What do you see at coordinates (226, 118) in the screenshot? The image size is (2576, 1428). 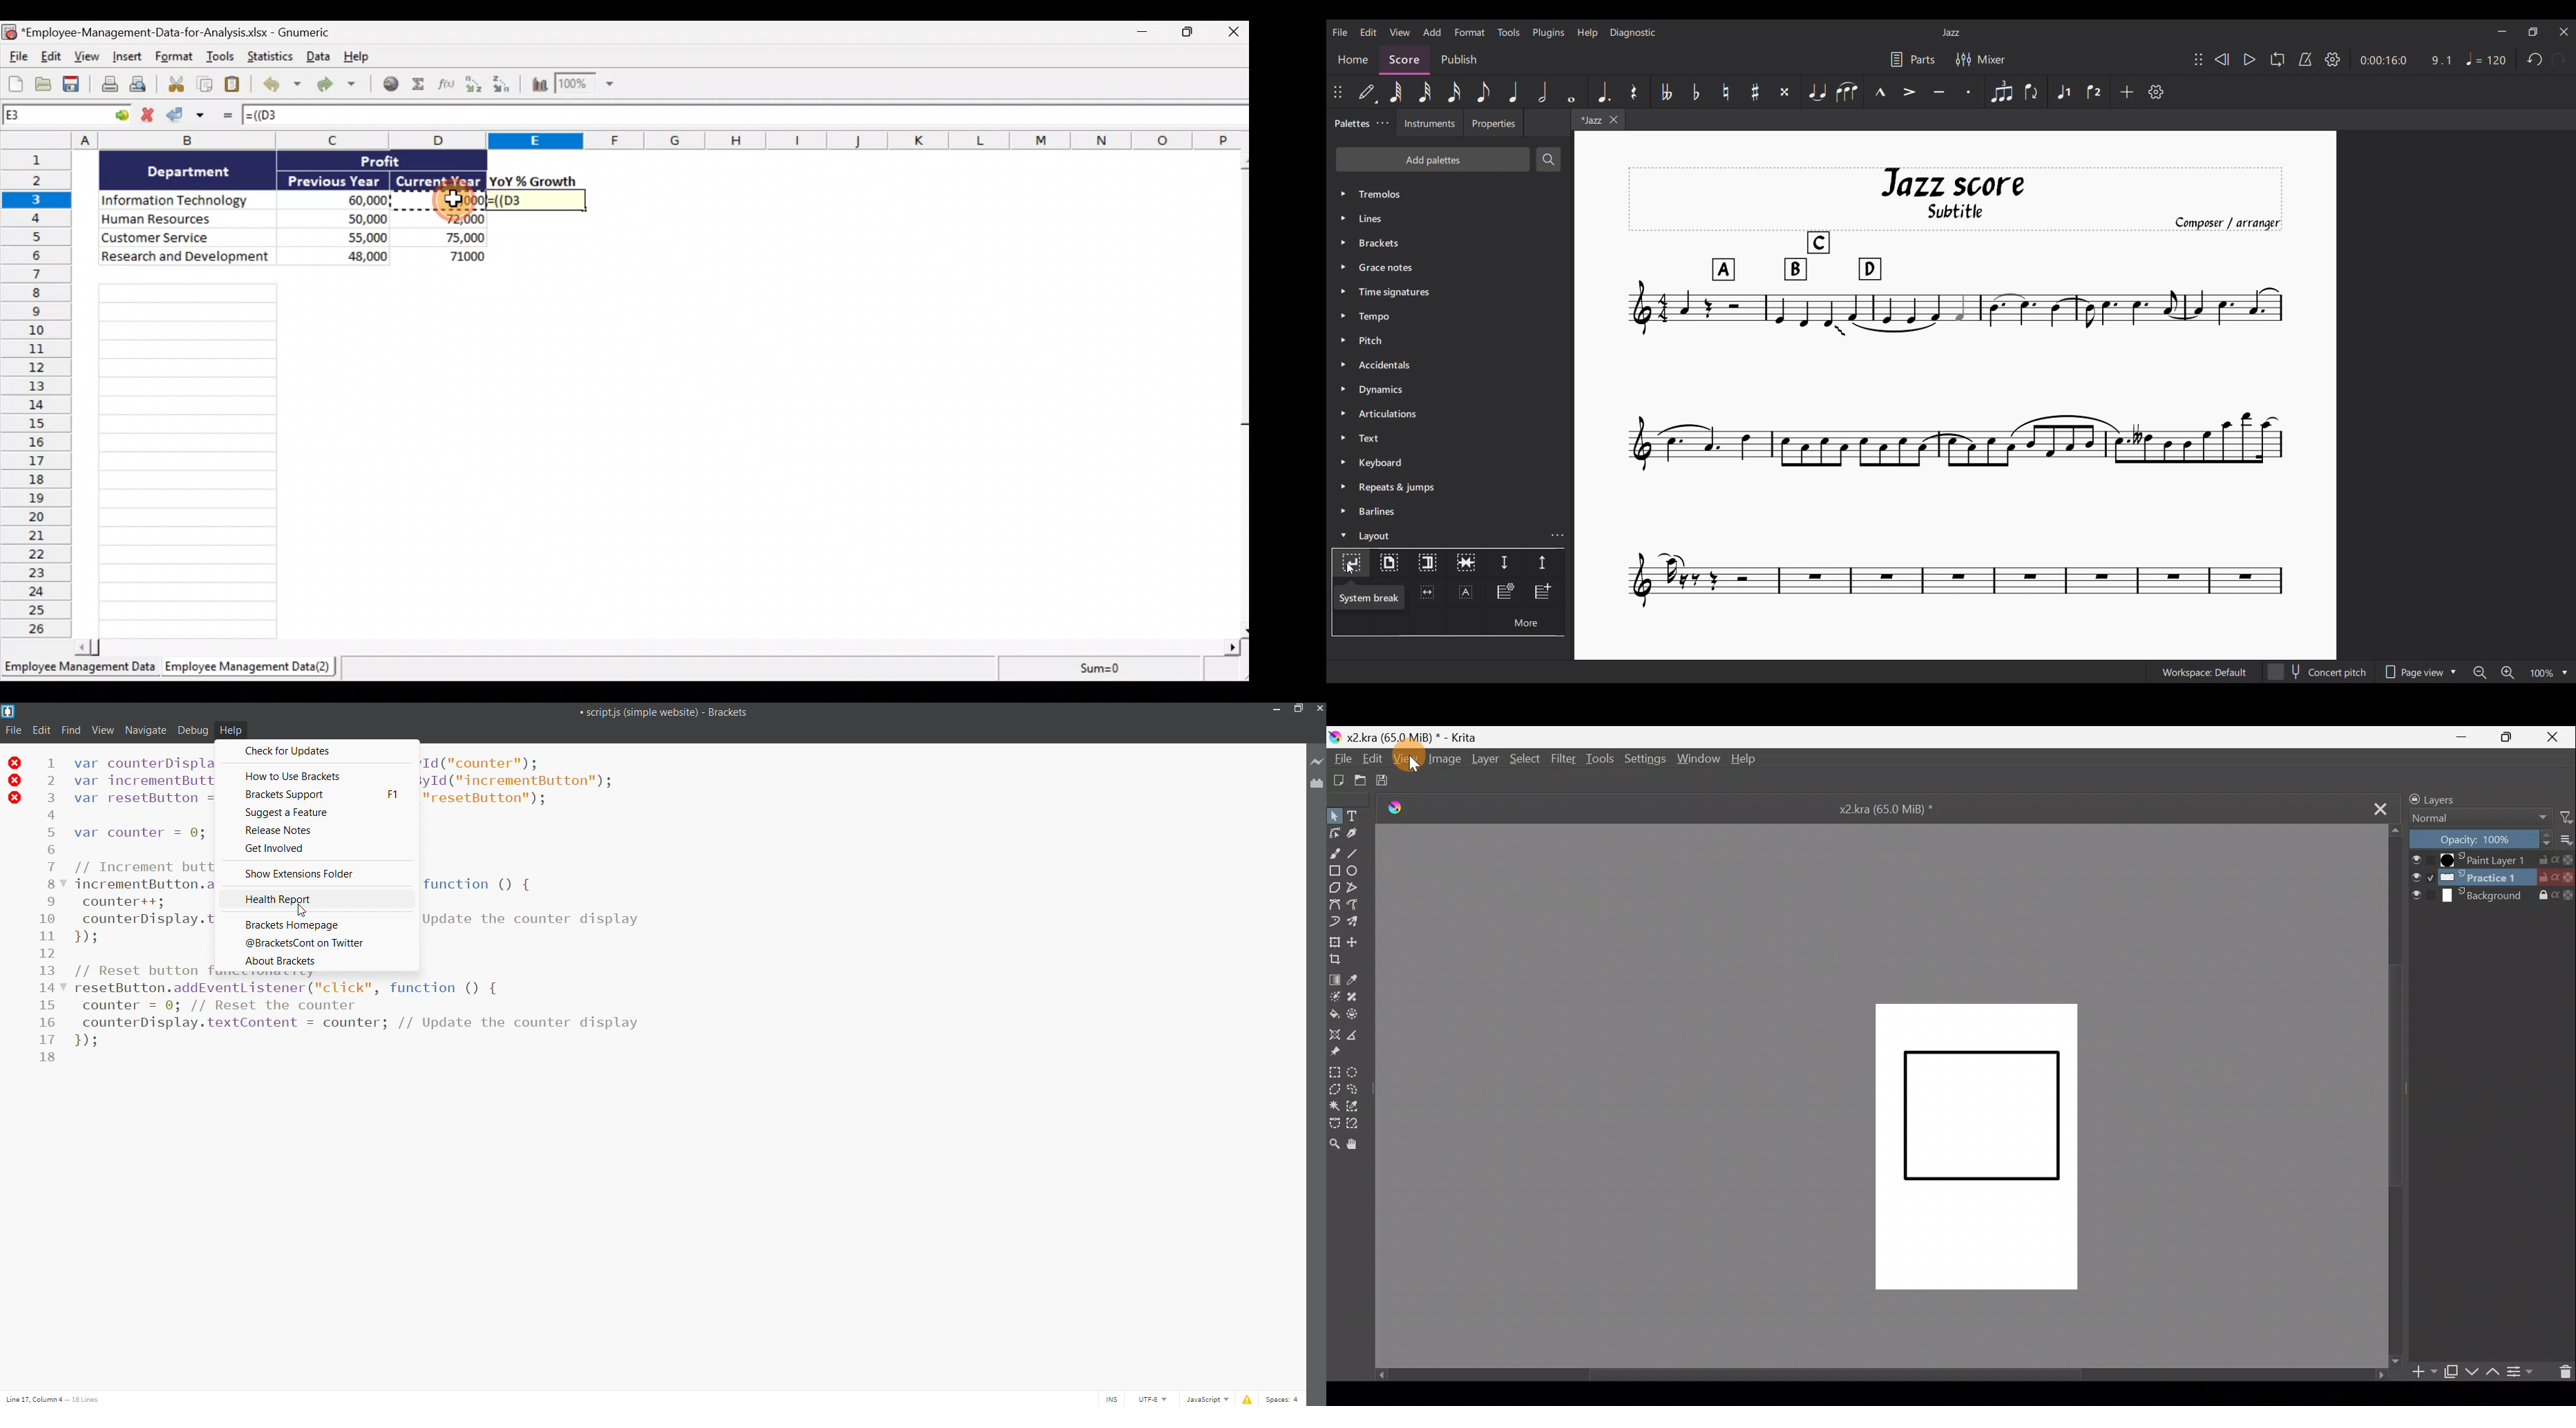 I see `Enter formula` at bounding box center [226, 118].